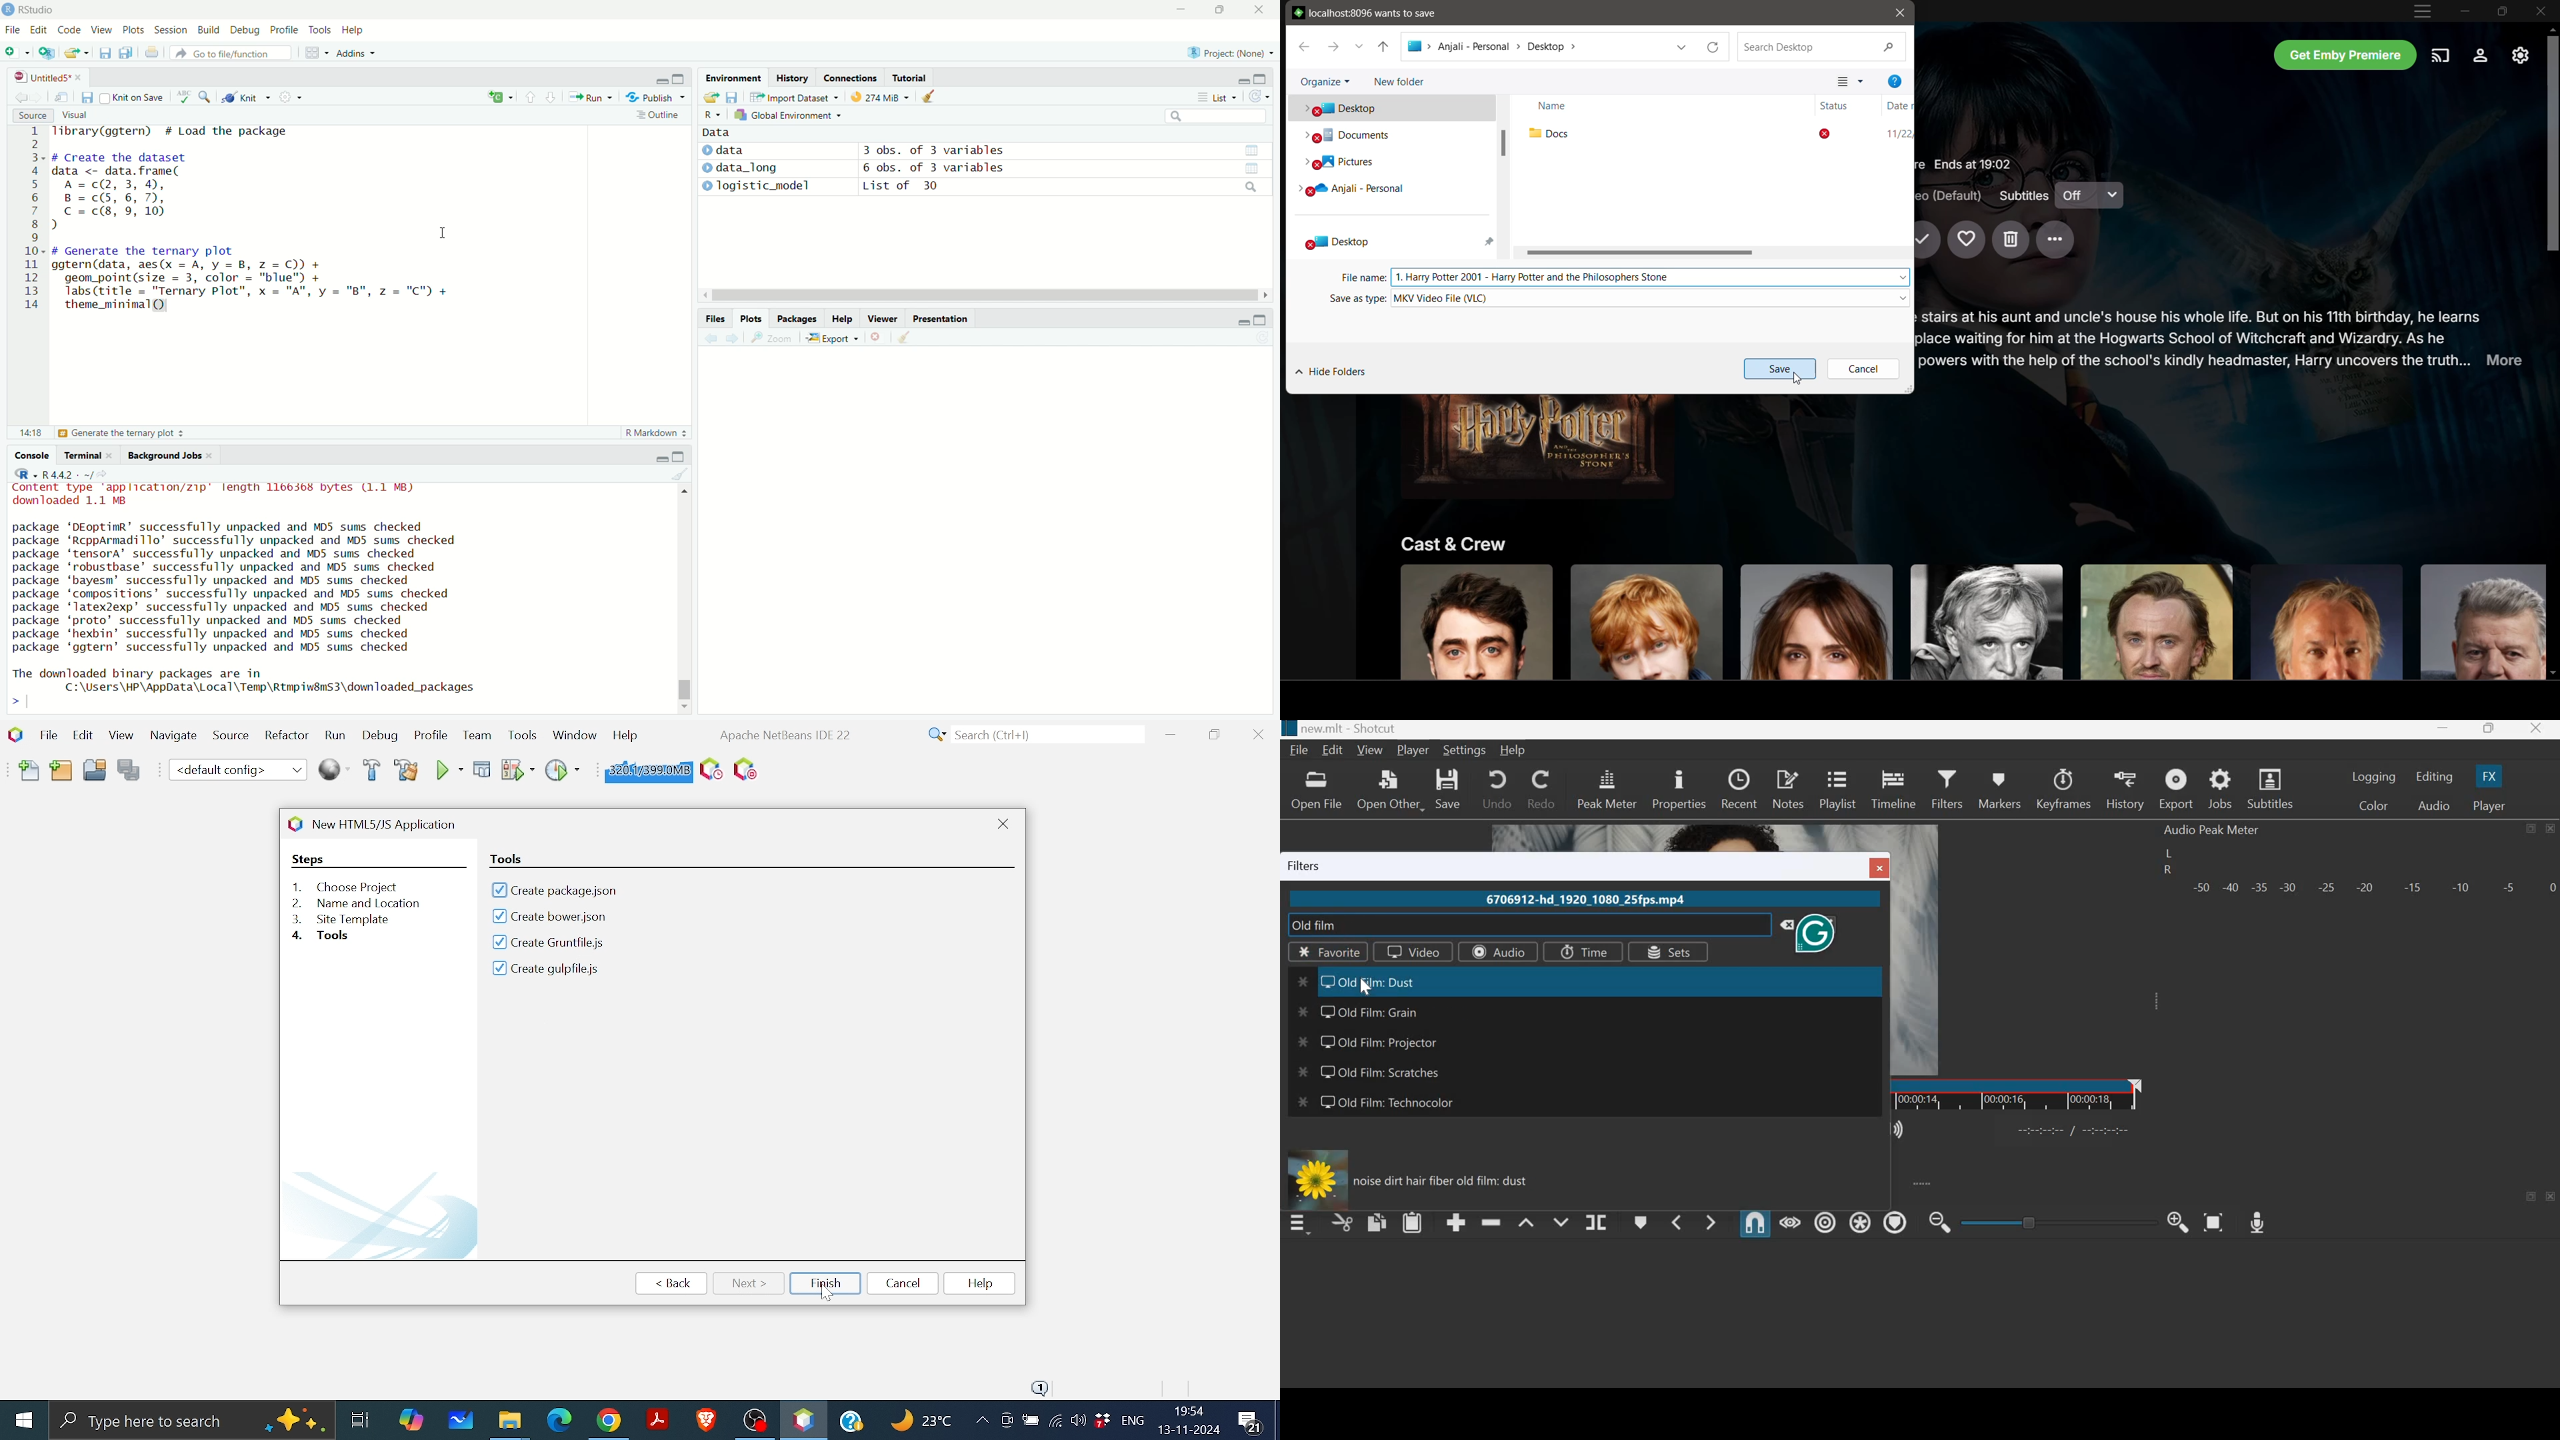  What do you see at coordinates (2221, 789) in the screenshot?
I see `jobs` at bounding box center [2221, 789].